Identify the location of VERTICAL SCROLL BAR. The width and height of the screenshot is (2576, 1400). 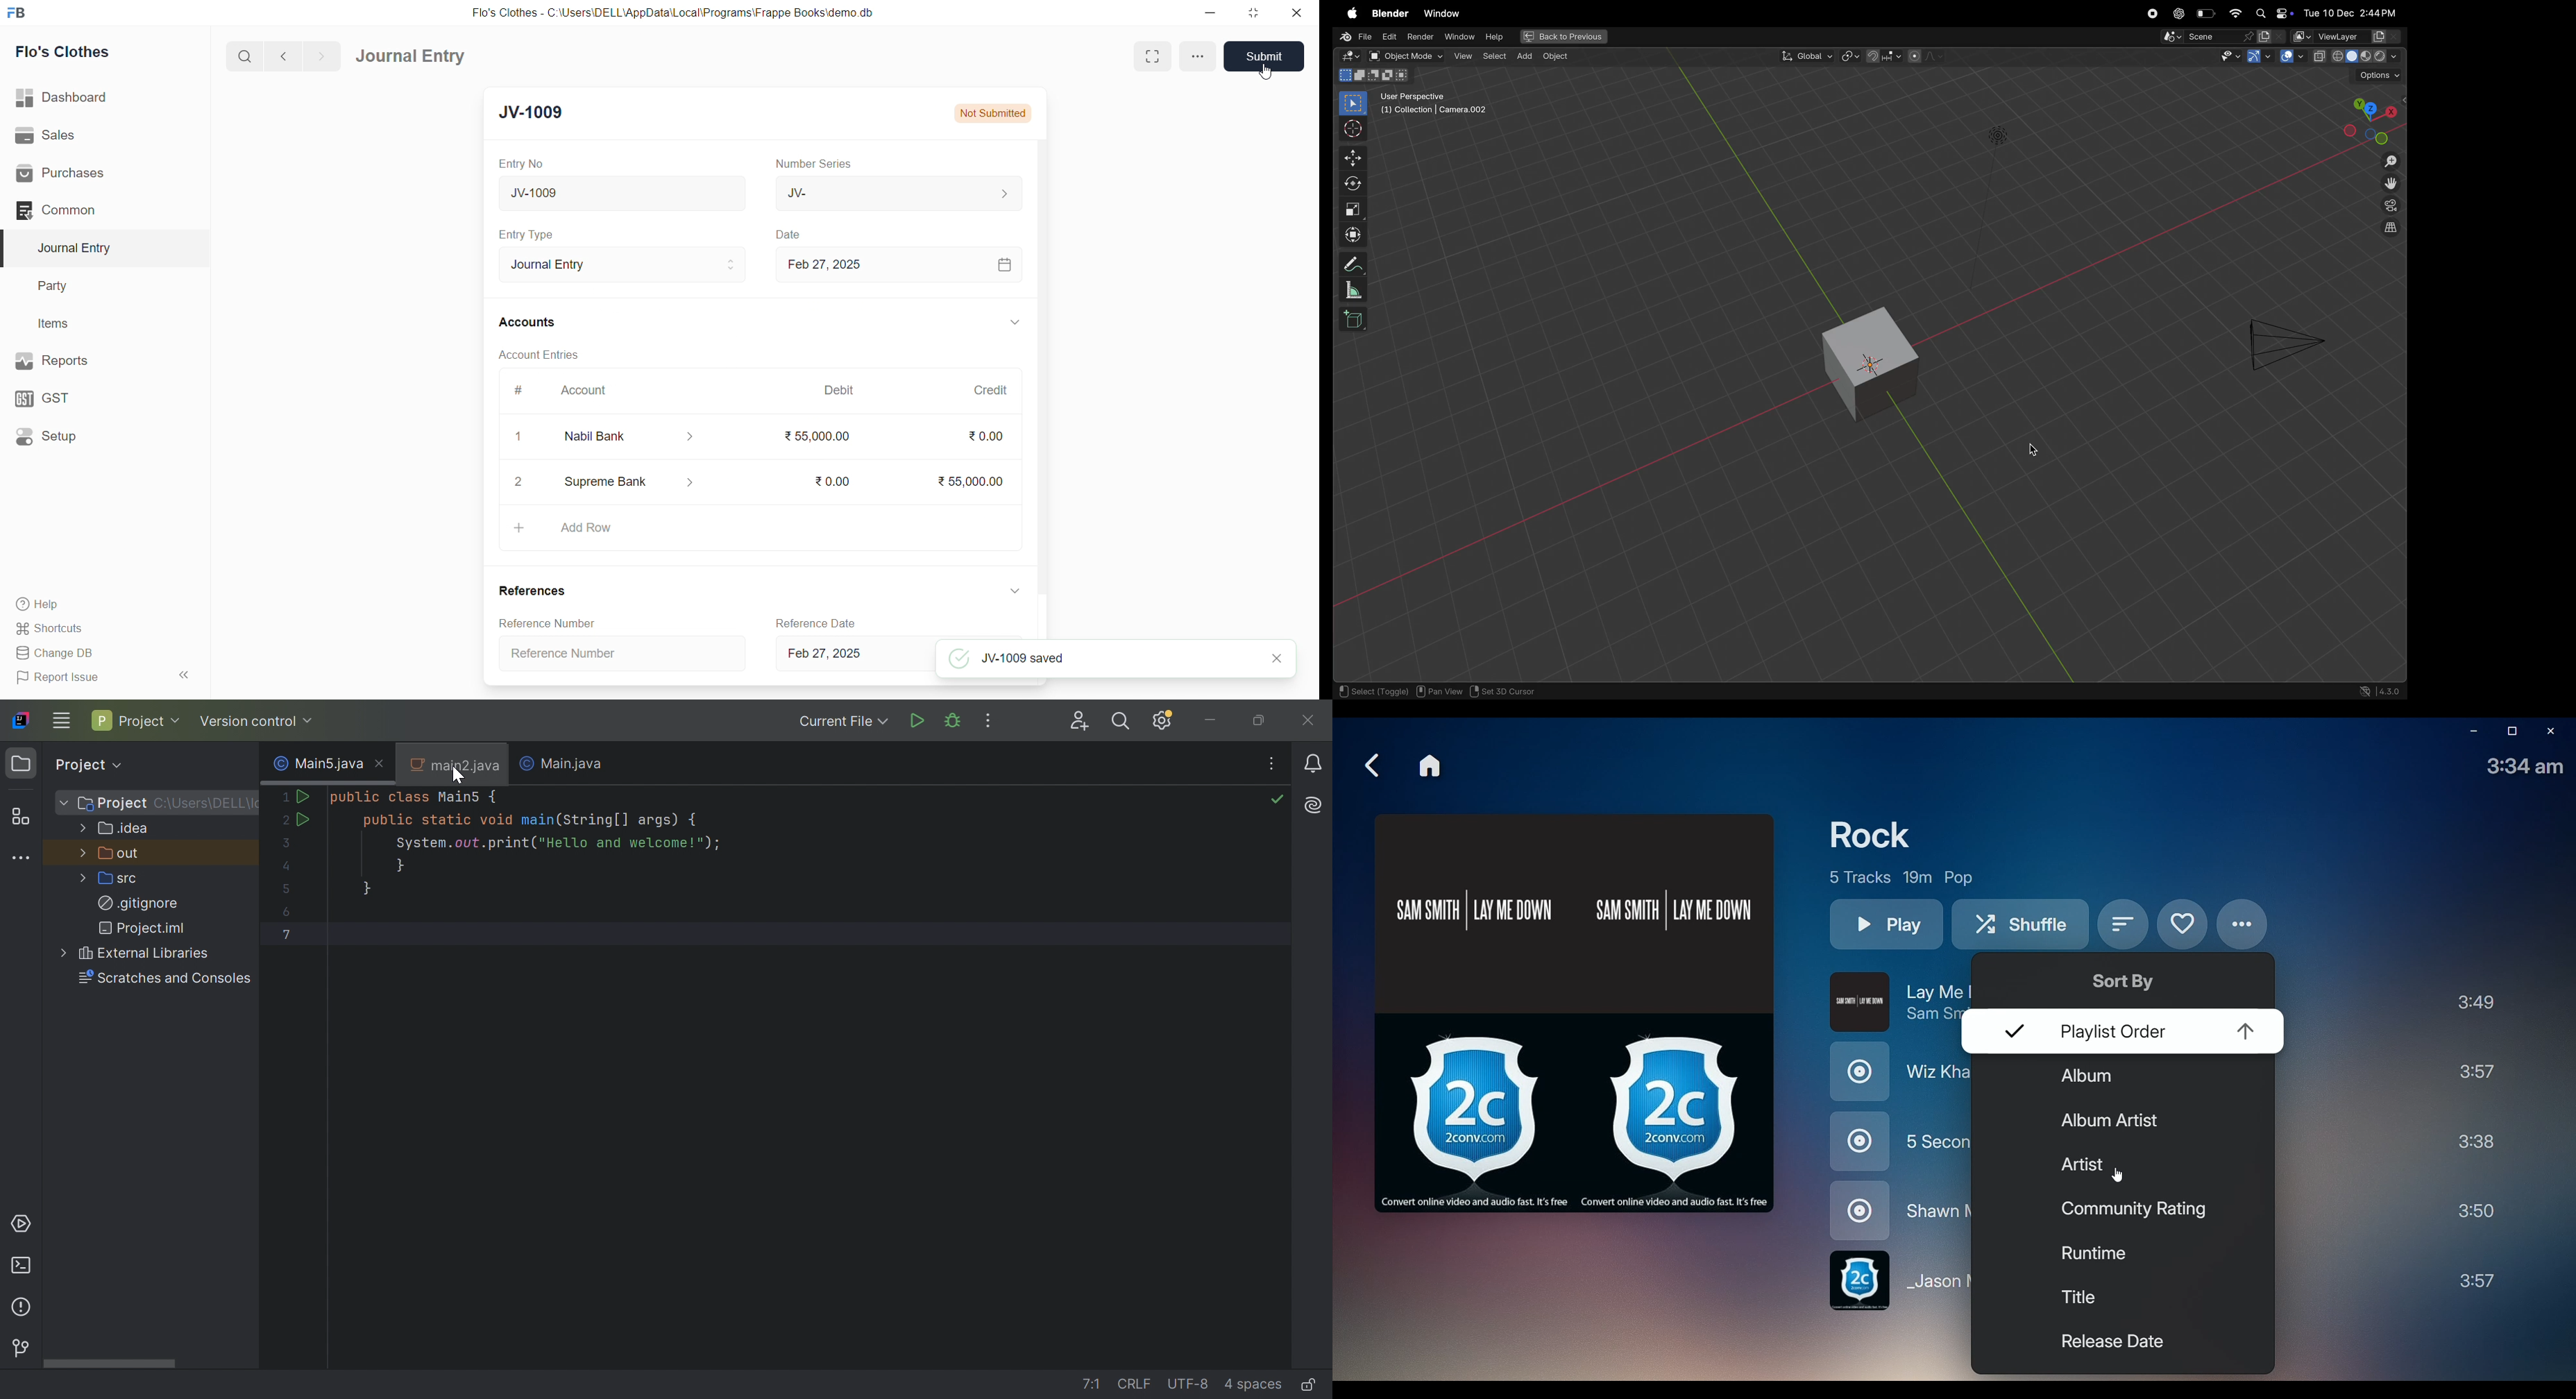
(1043, 390).